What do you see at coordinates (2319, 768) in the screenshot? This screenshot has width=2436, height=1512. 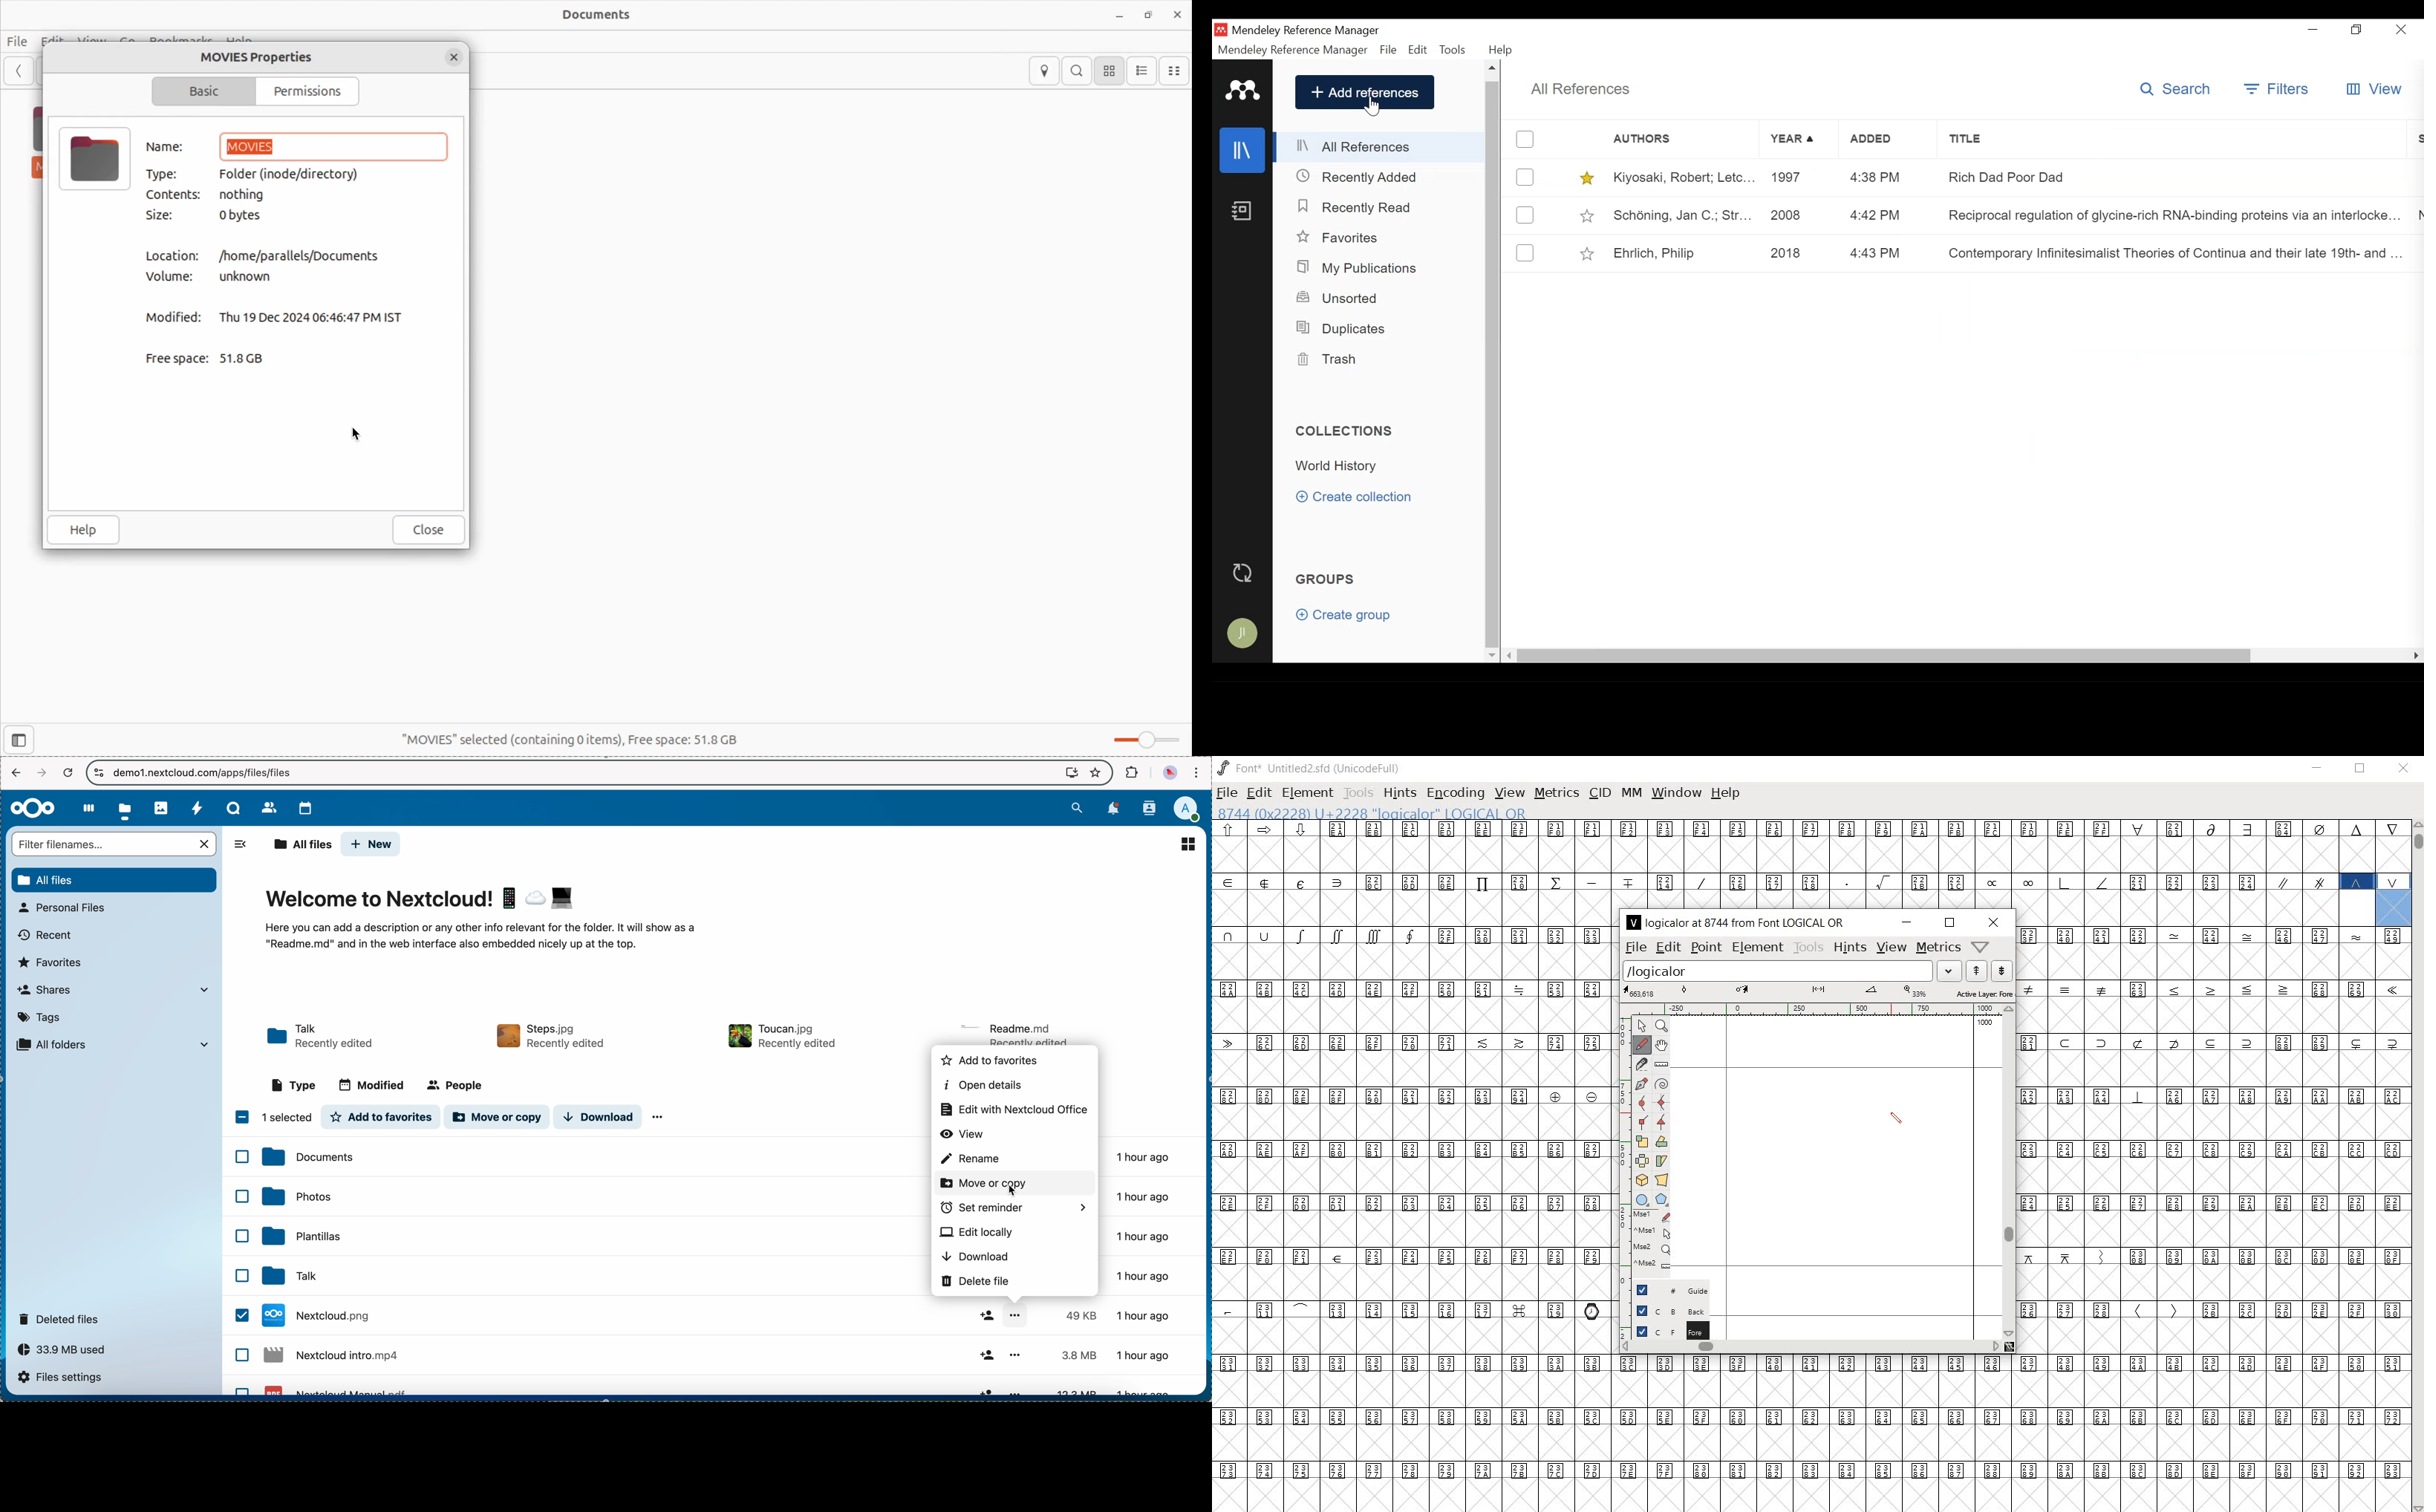 I see `minimize` at bounding box center [2319, 768].